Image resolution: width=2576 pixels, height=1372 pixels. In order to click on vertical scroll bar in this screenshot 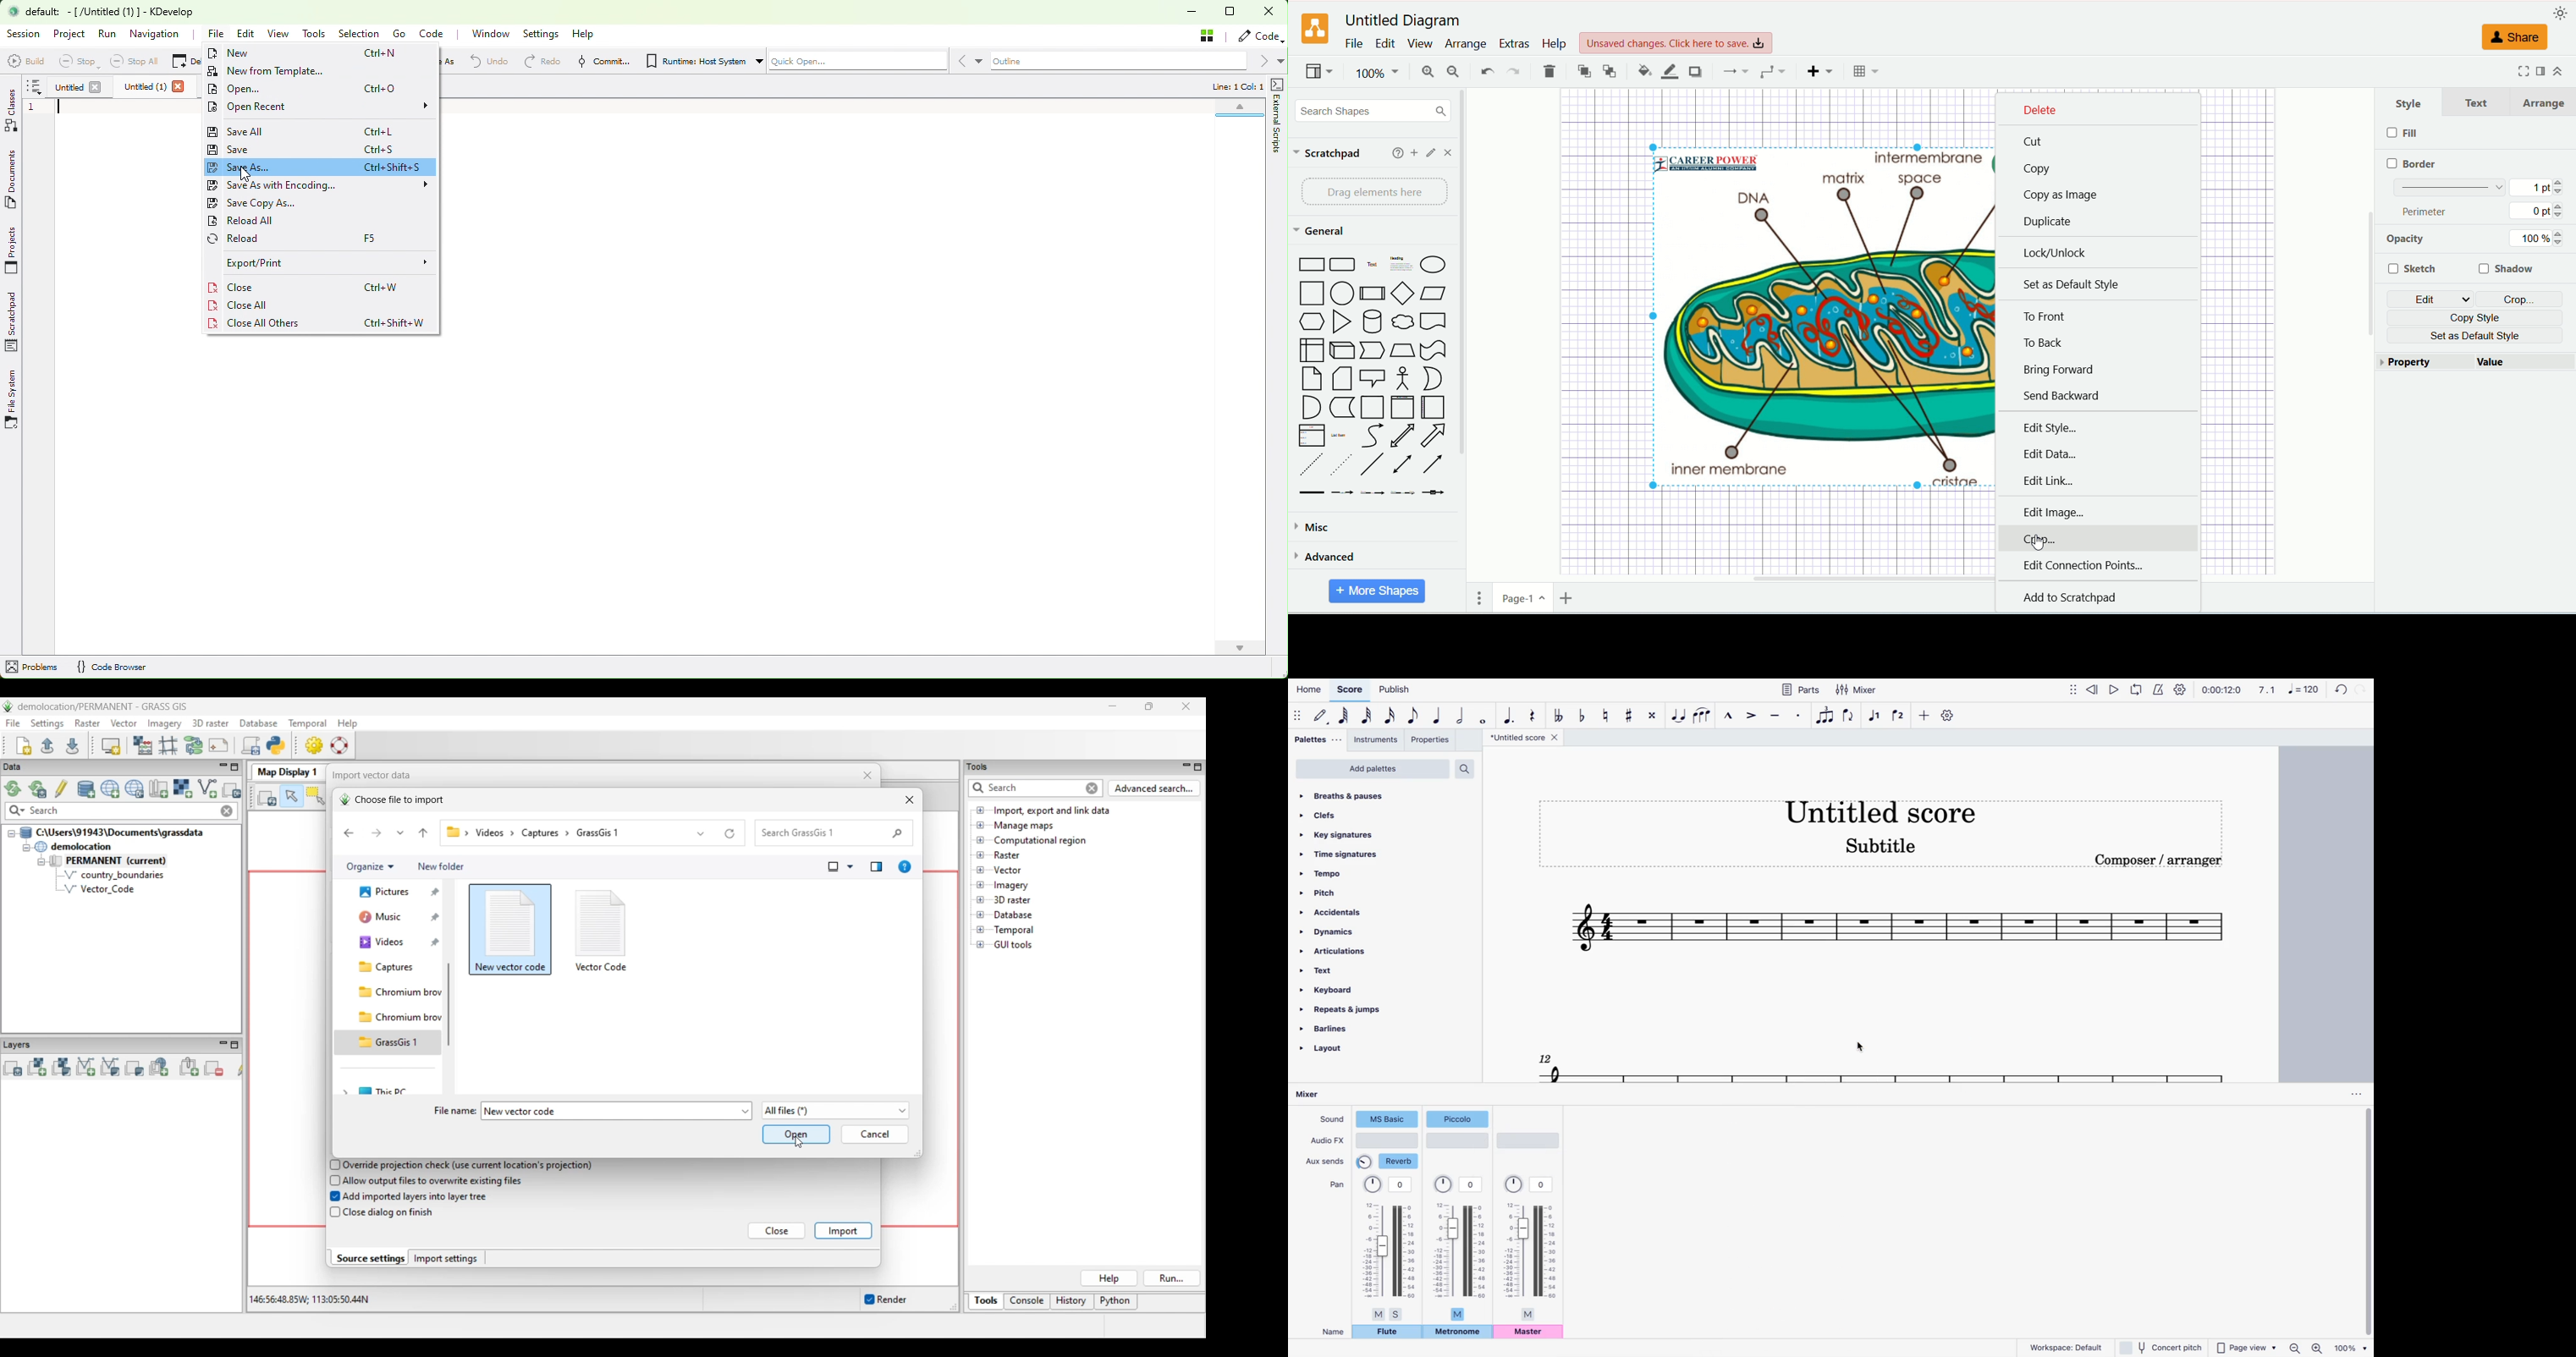, I will do `click(1466, 349)`.